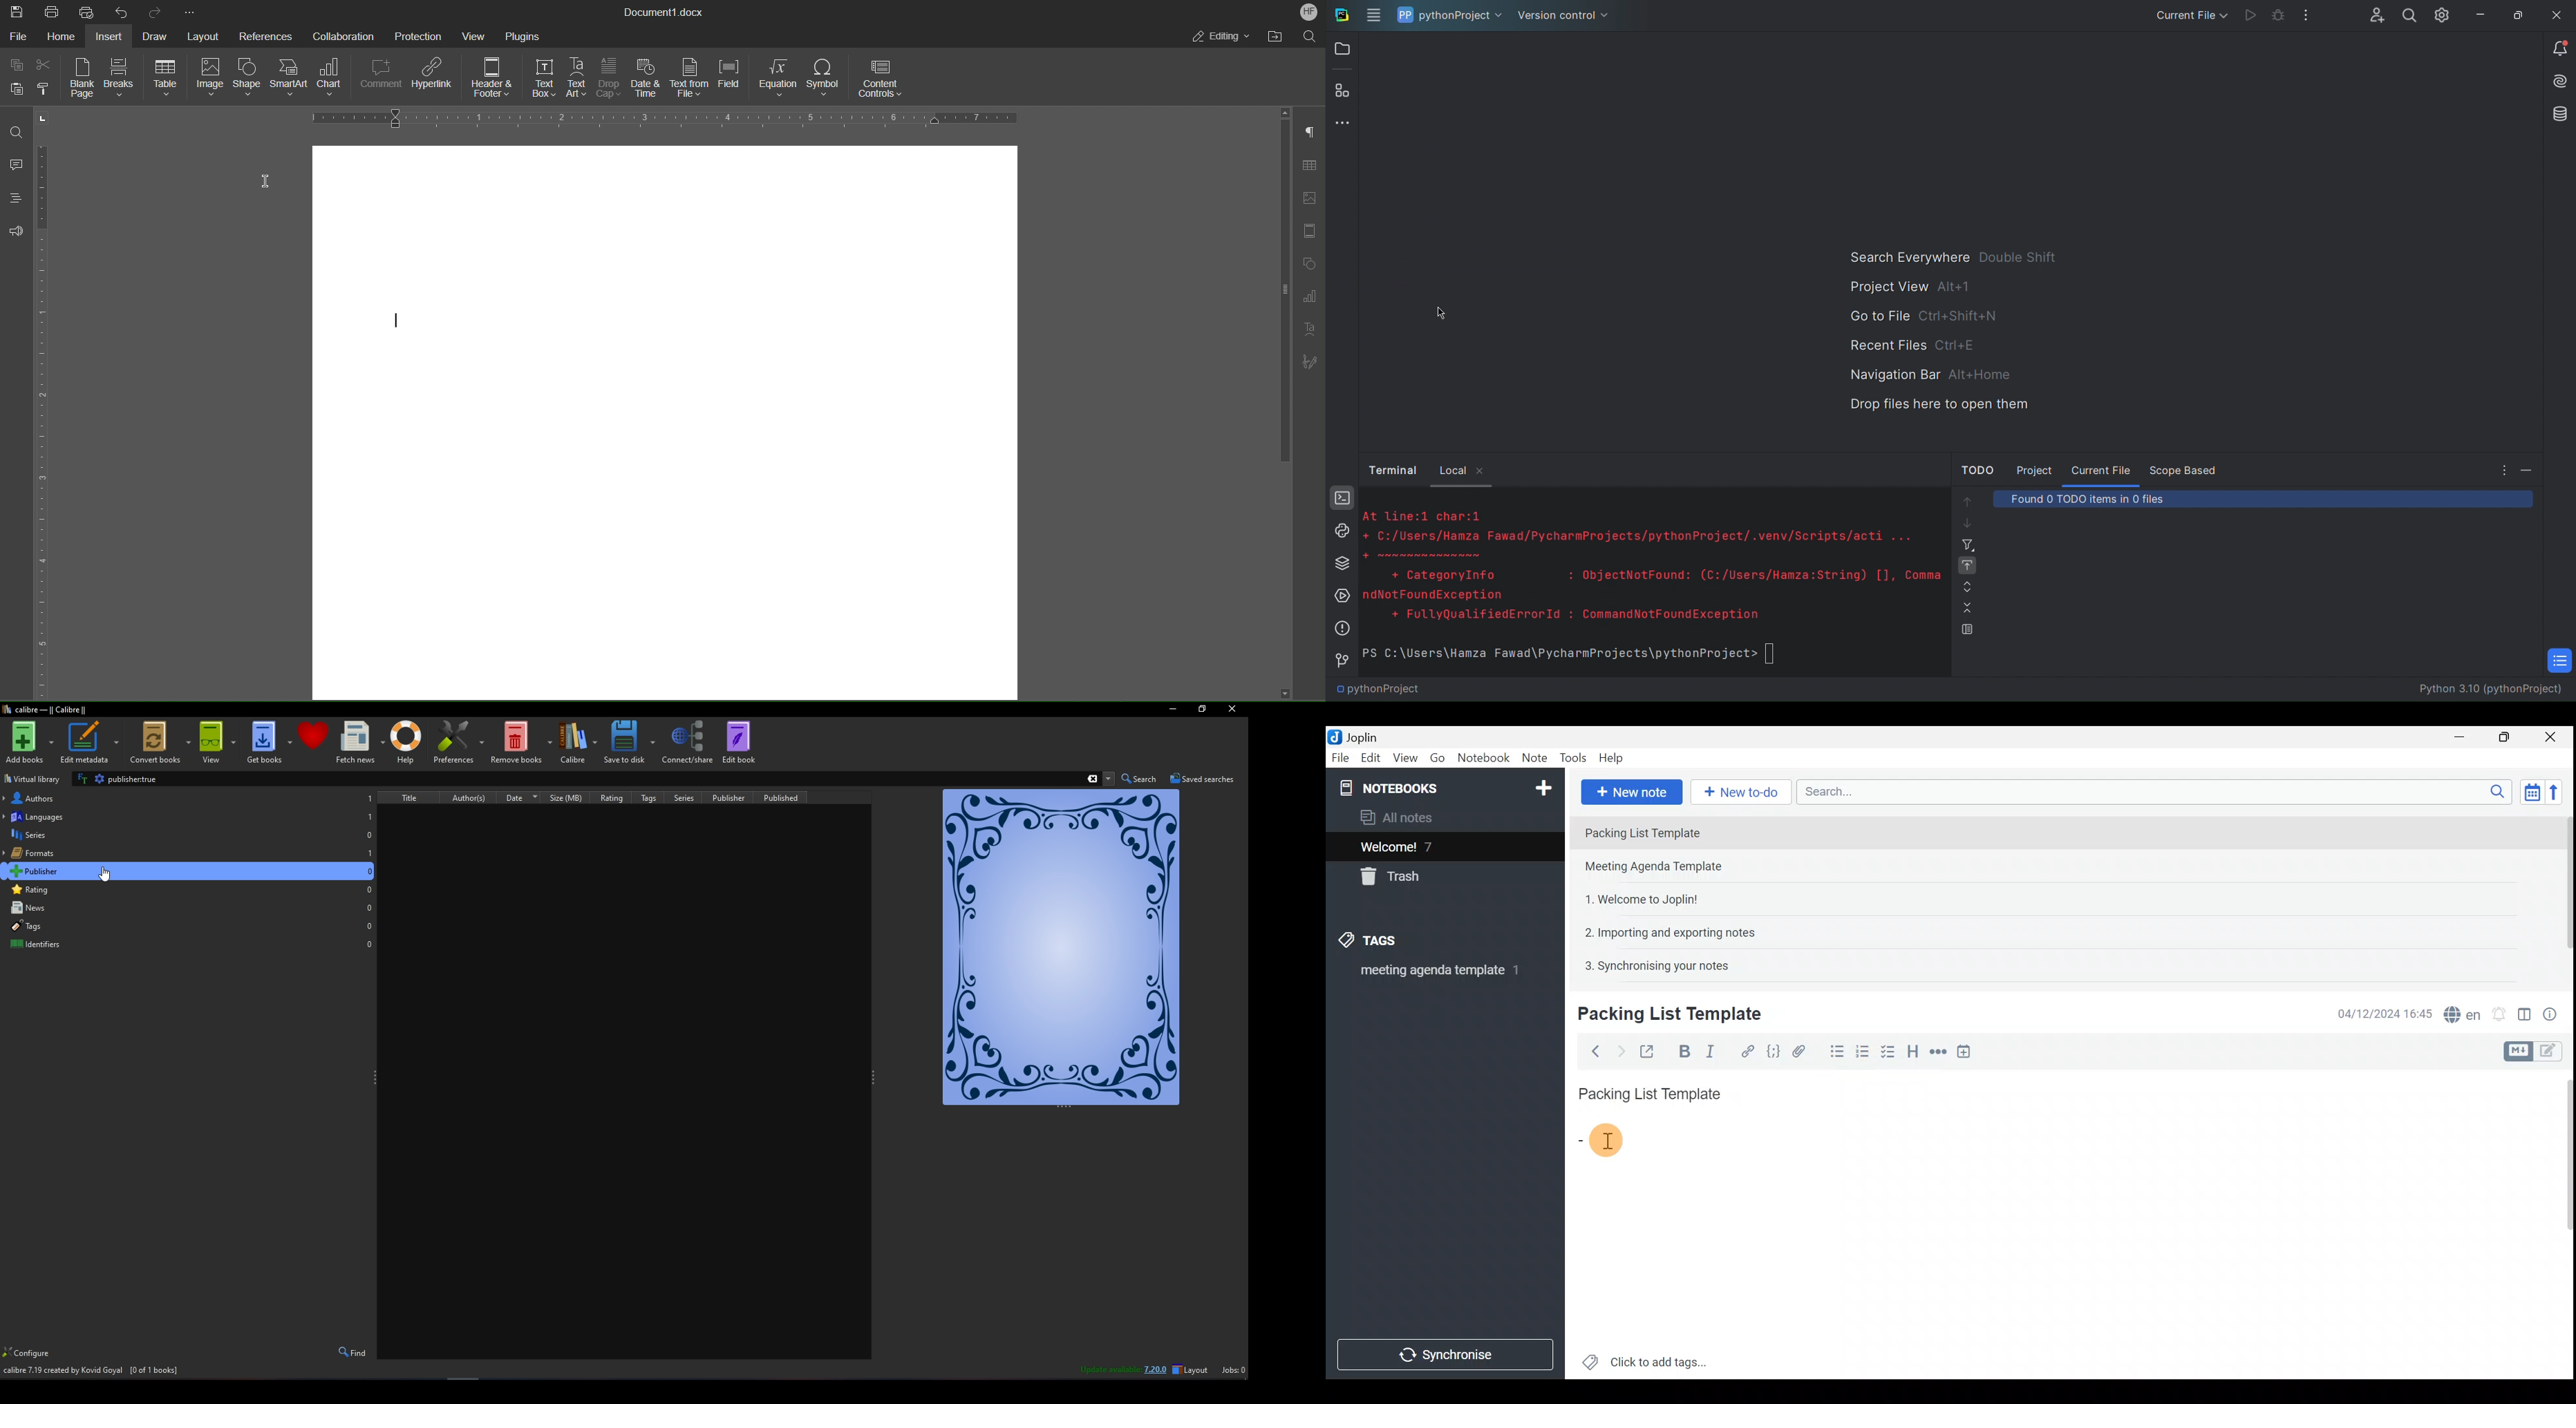  I want to click on Blank Page, so click(82, 78).